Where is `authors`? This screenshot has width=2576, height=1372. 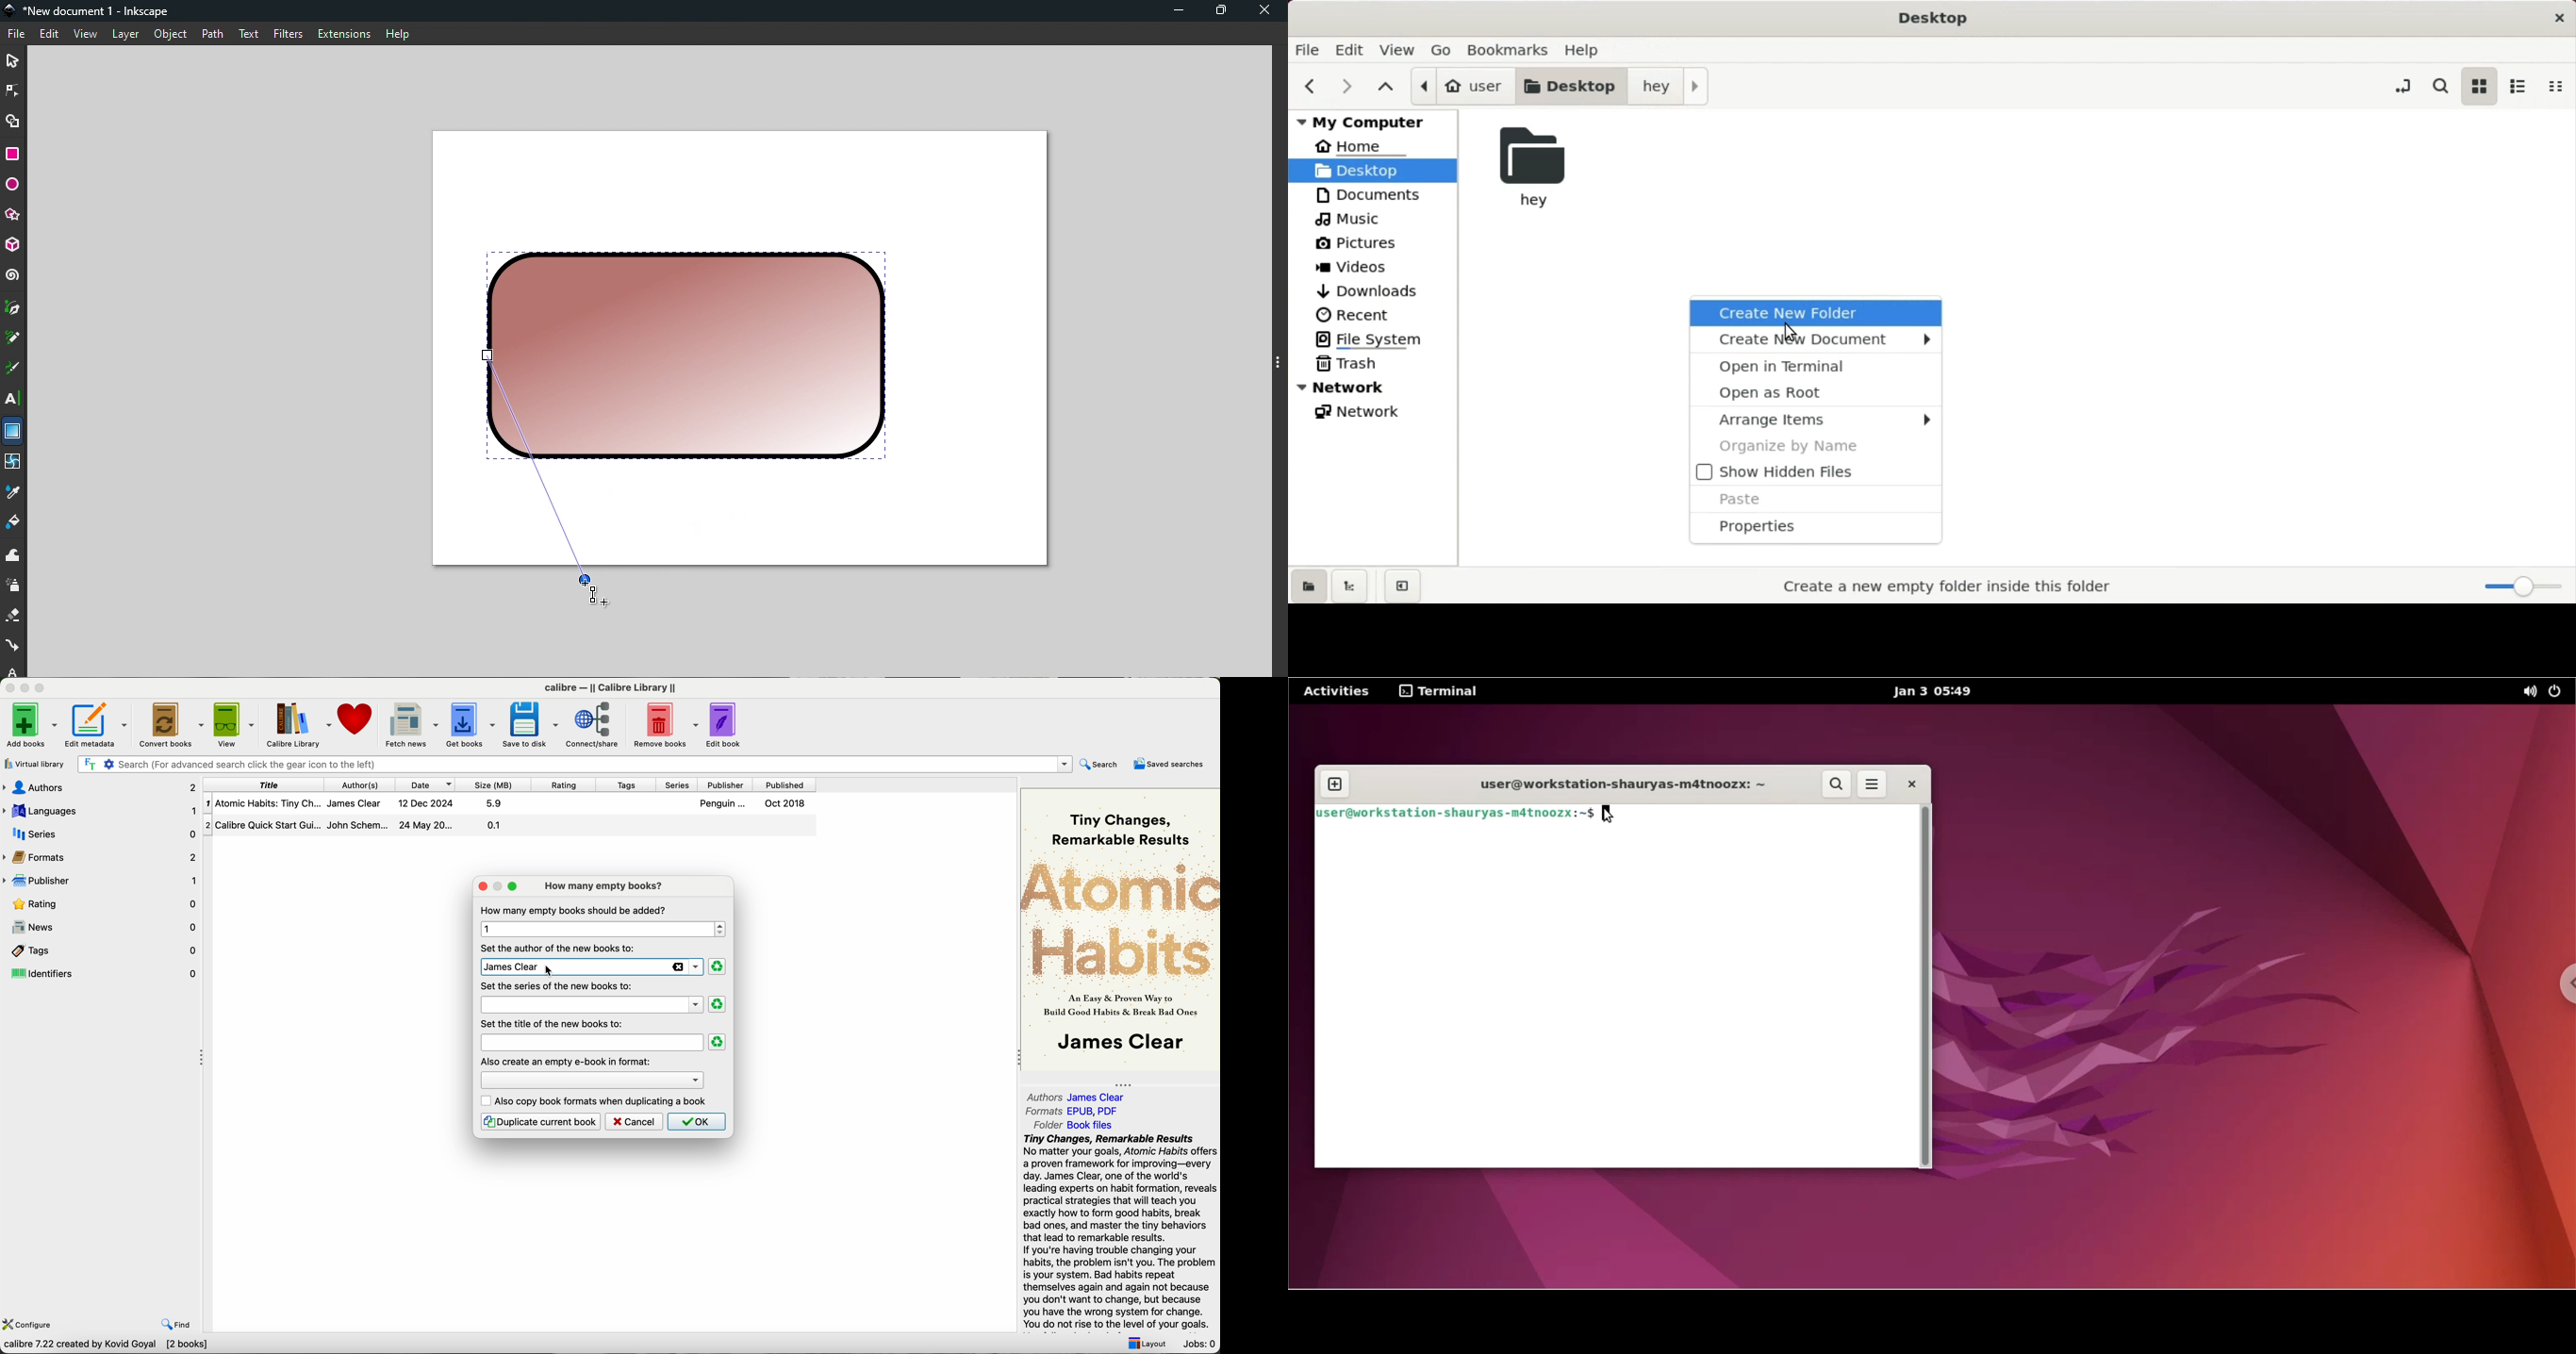 authors is located at coordinates (366, 783).